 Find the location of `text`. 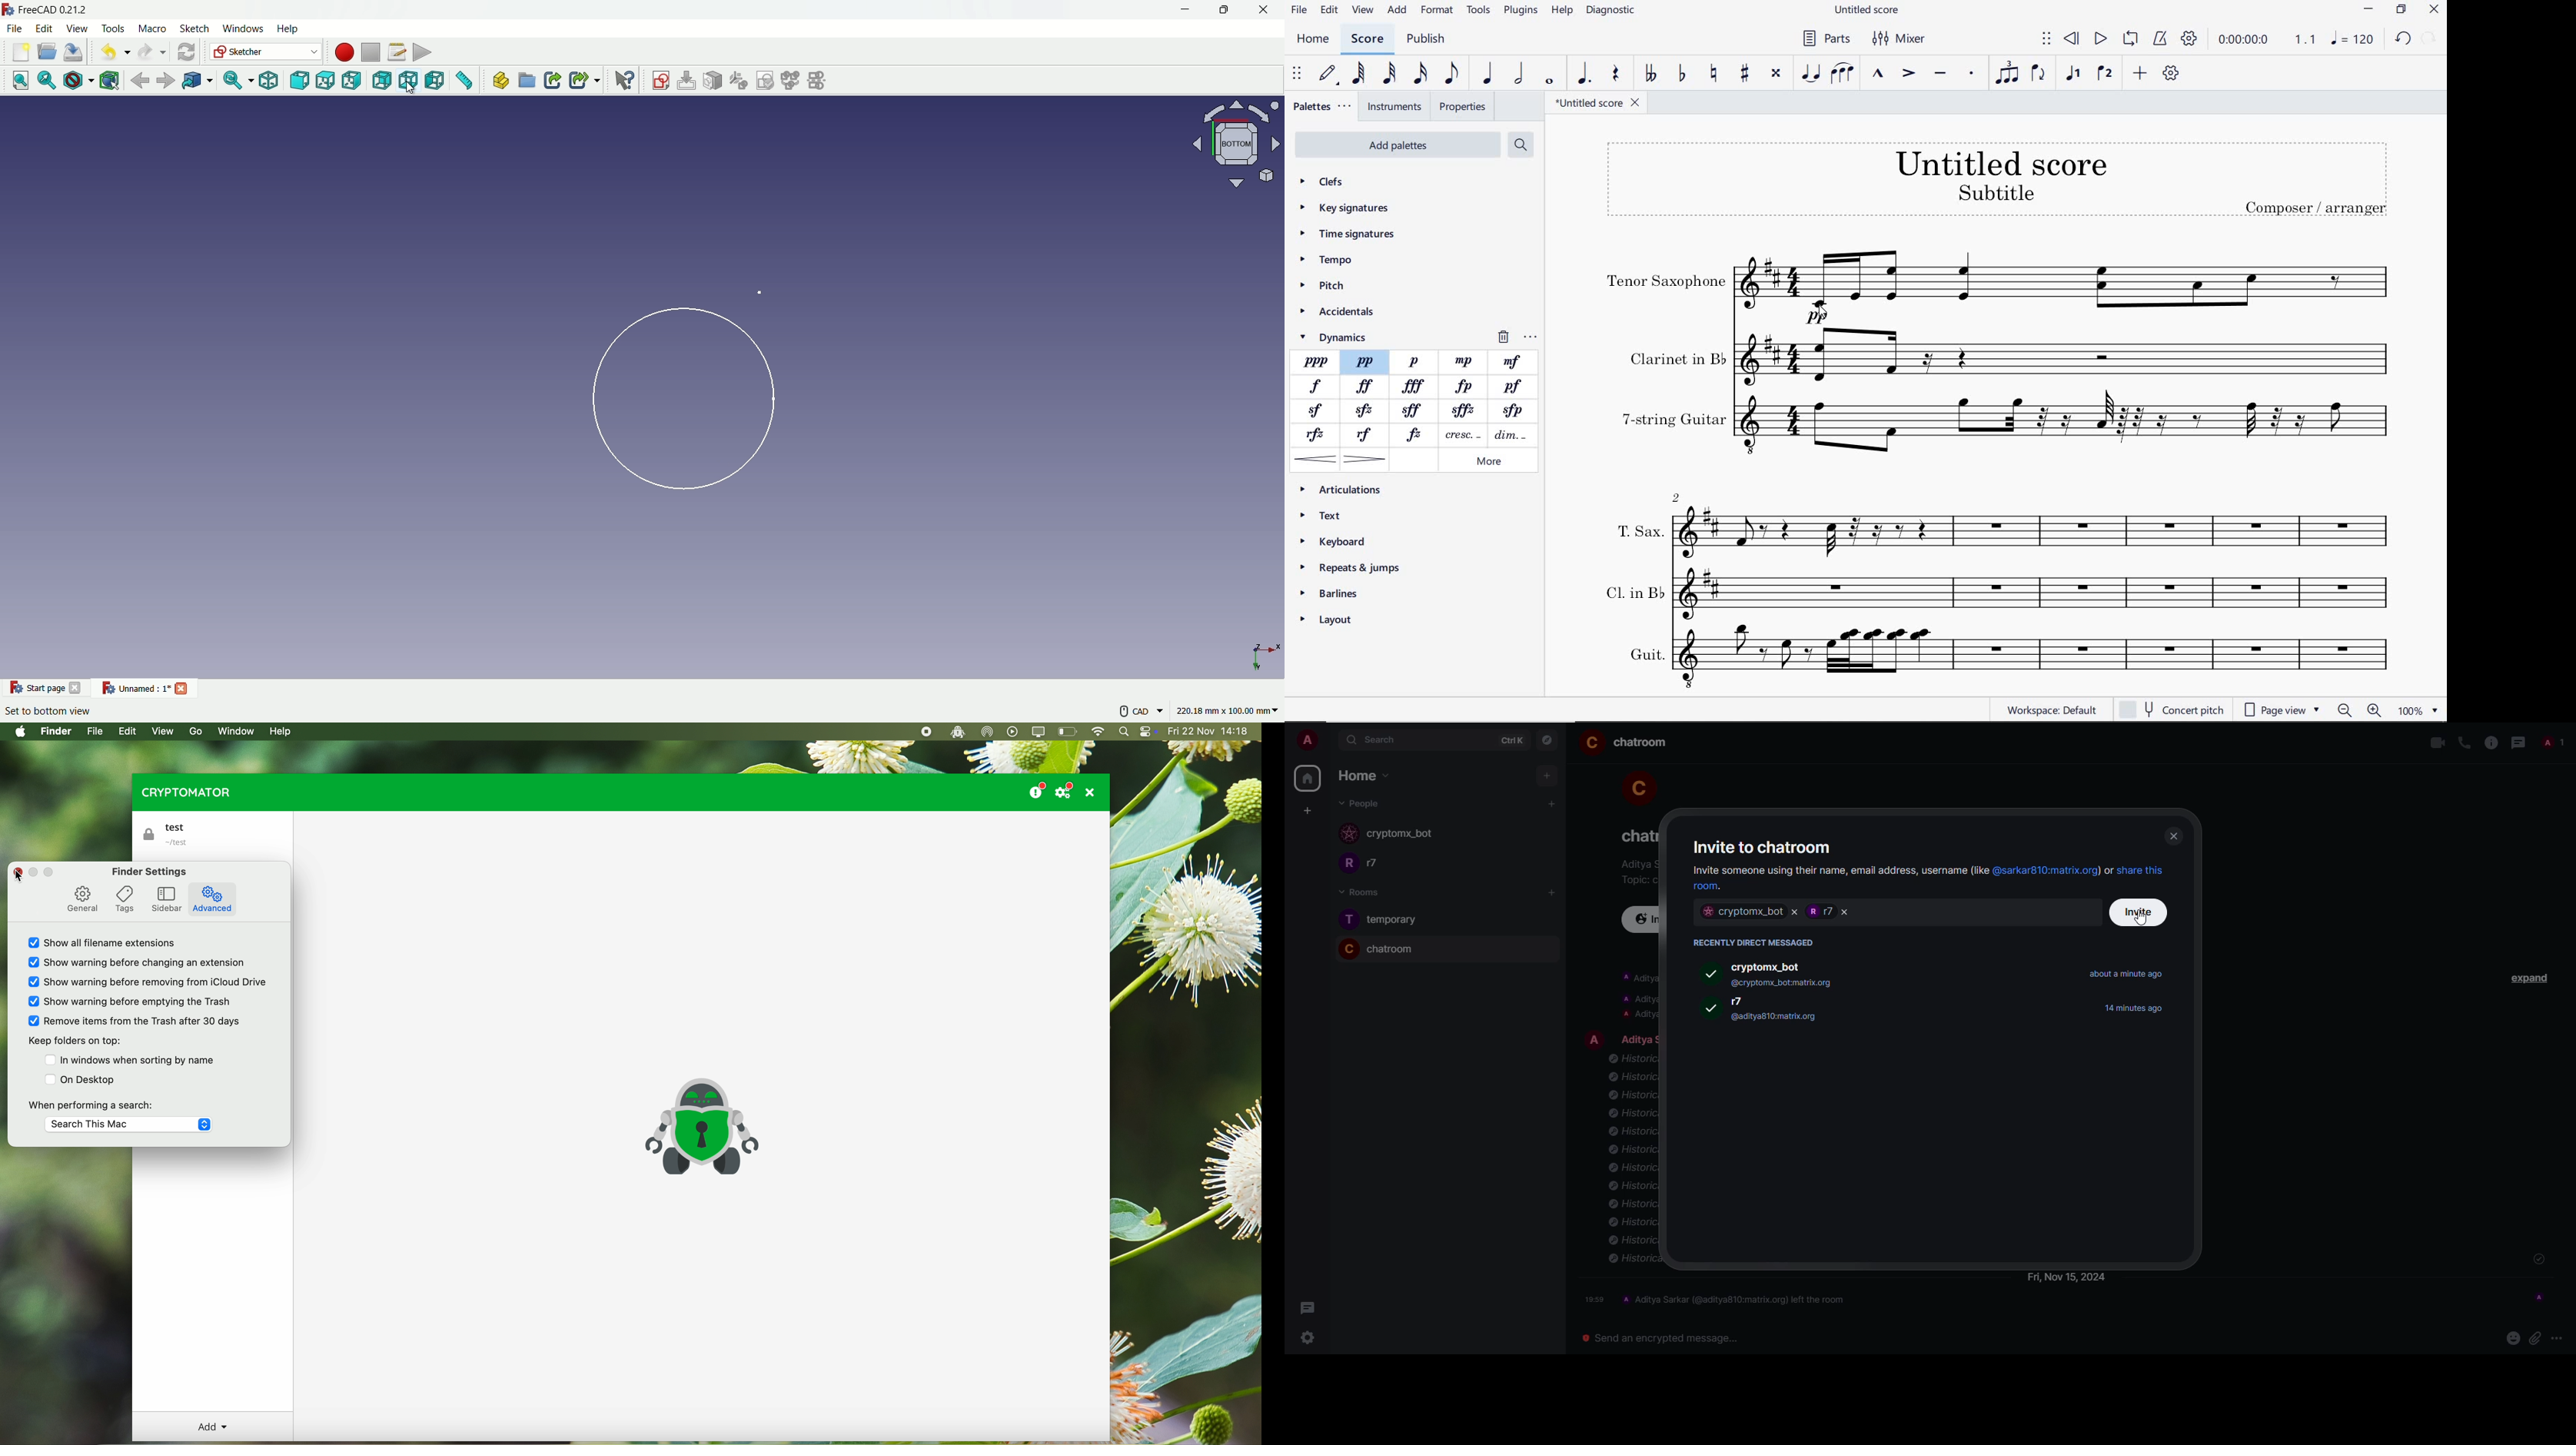

text is located at coordinates (2001, 163).